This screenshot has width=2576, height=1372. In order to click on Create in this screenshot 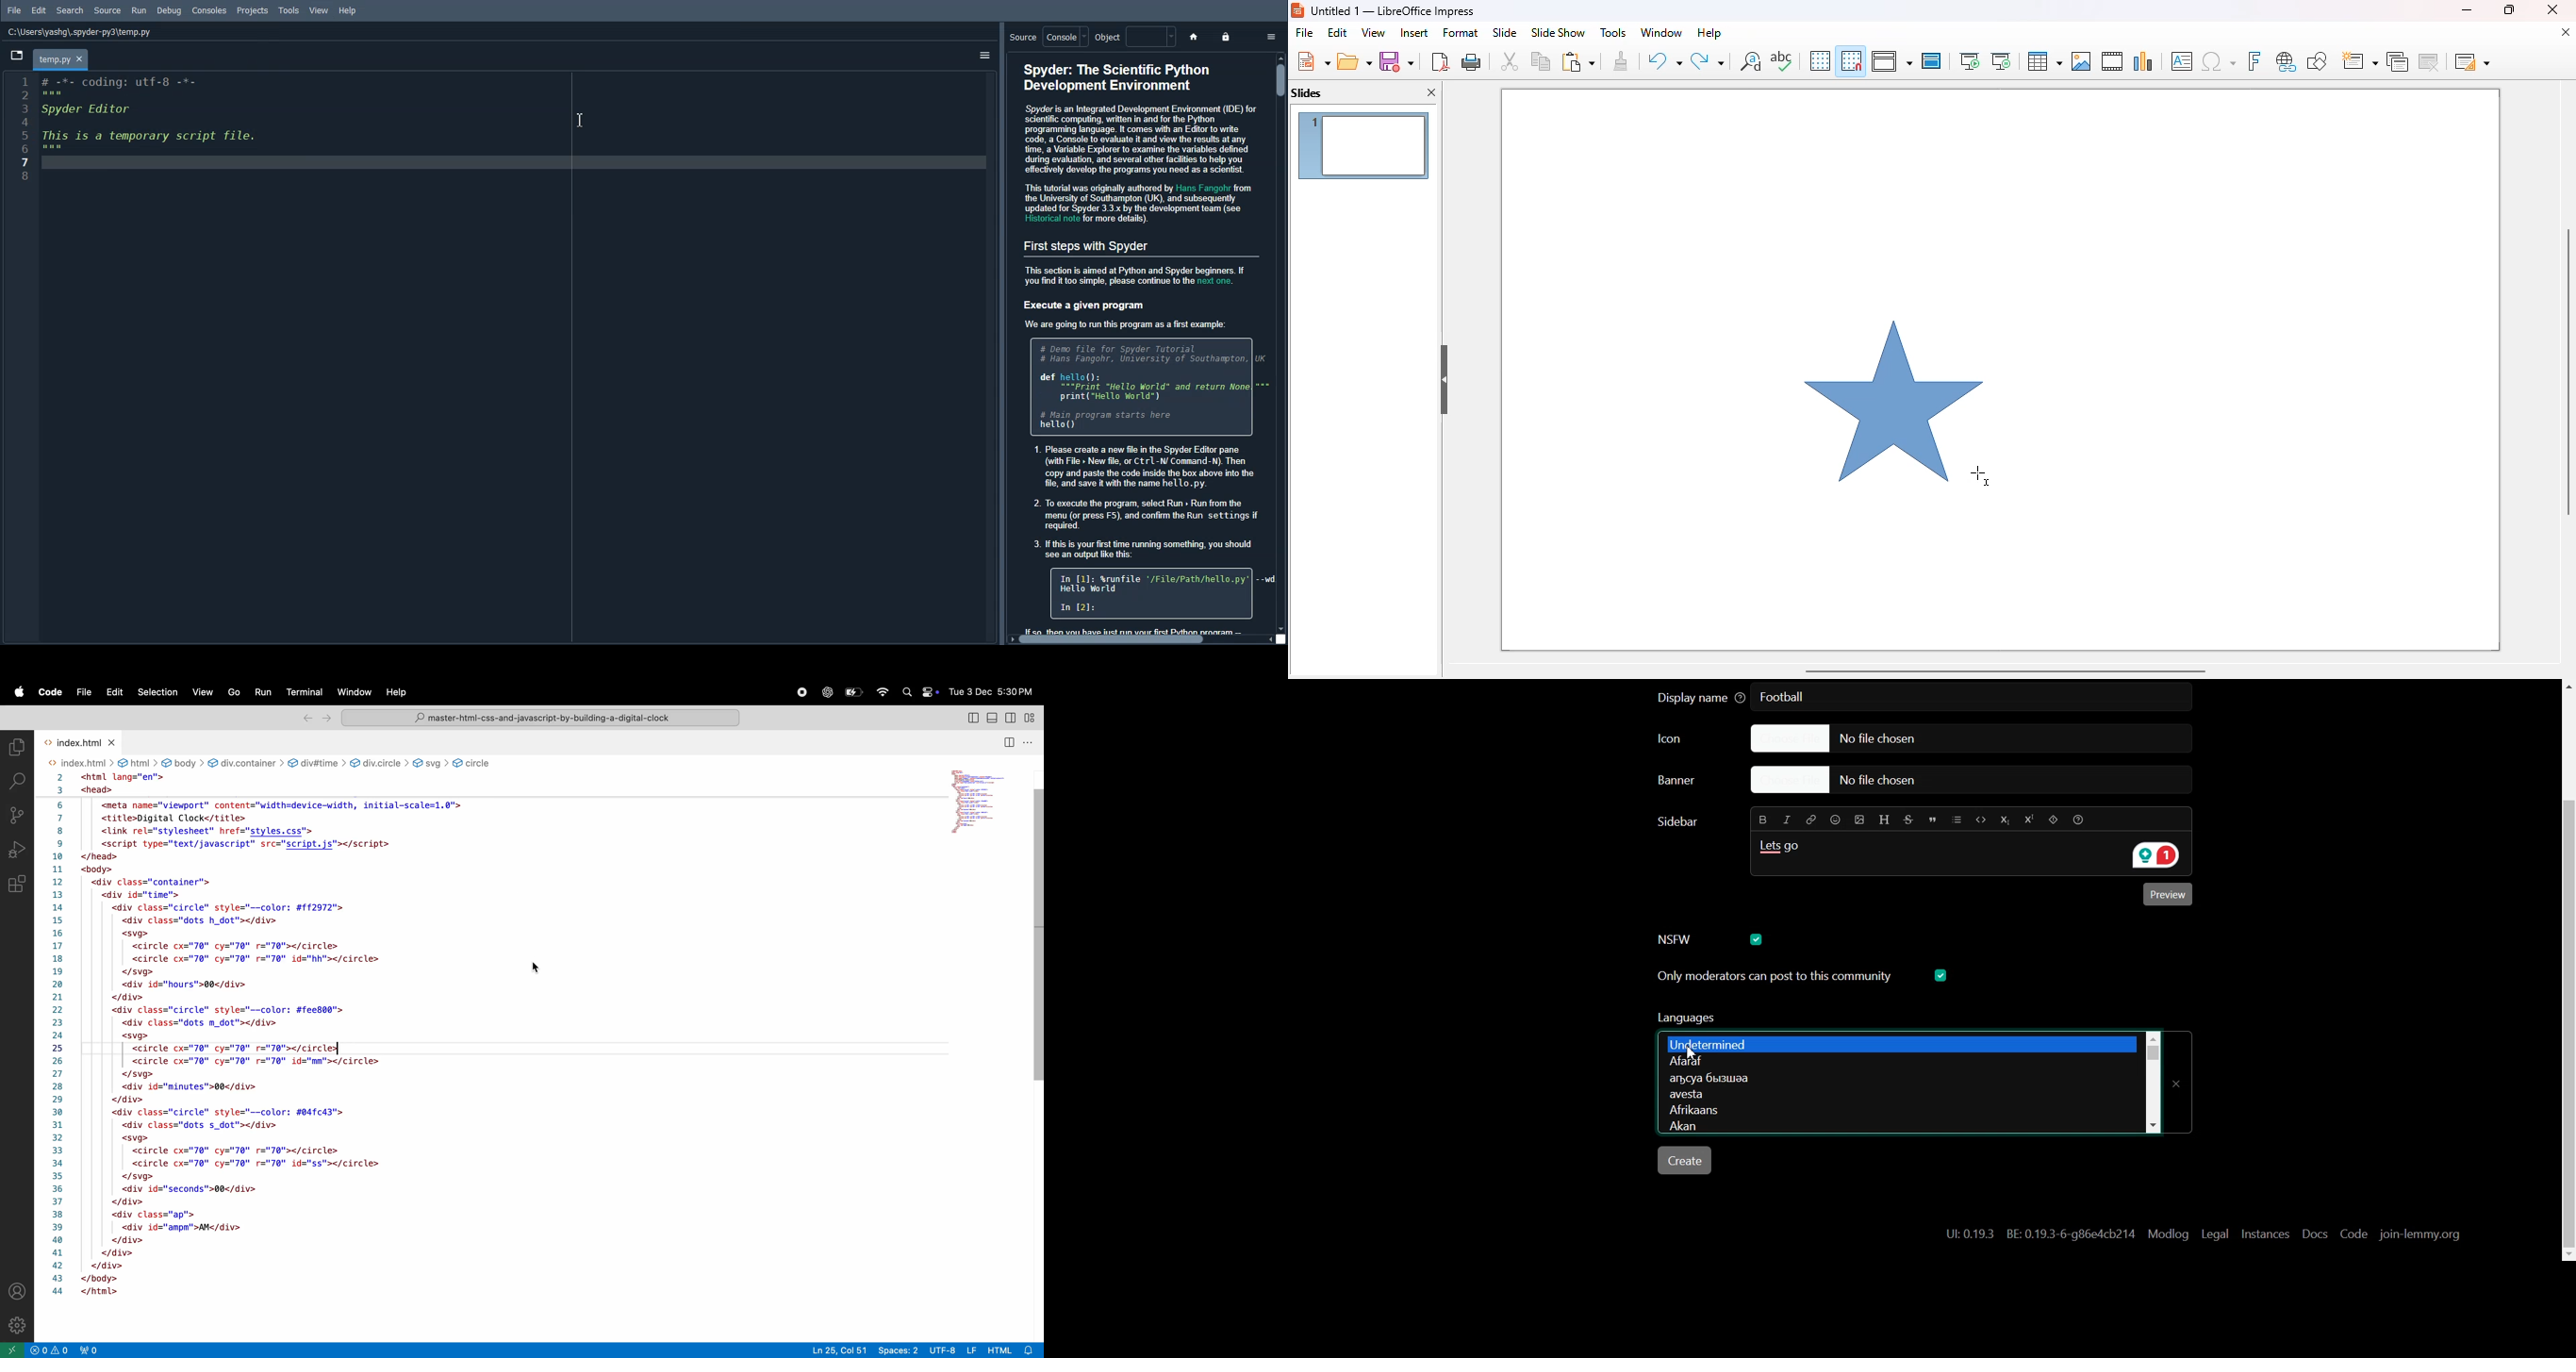, I will do `click(1686, 1161)`.